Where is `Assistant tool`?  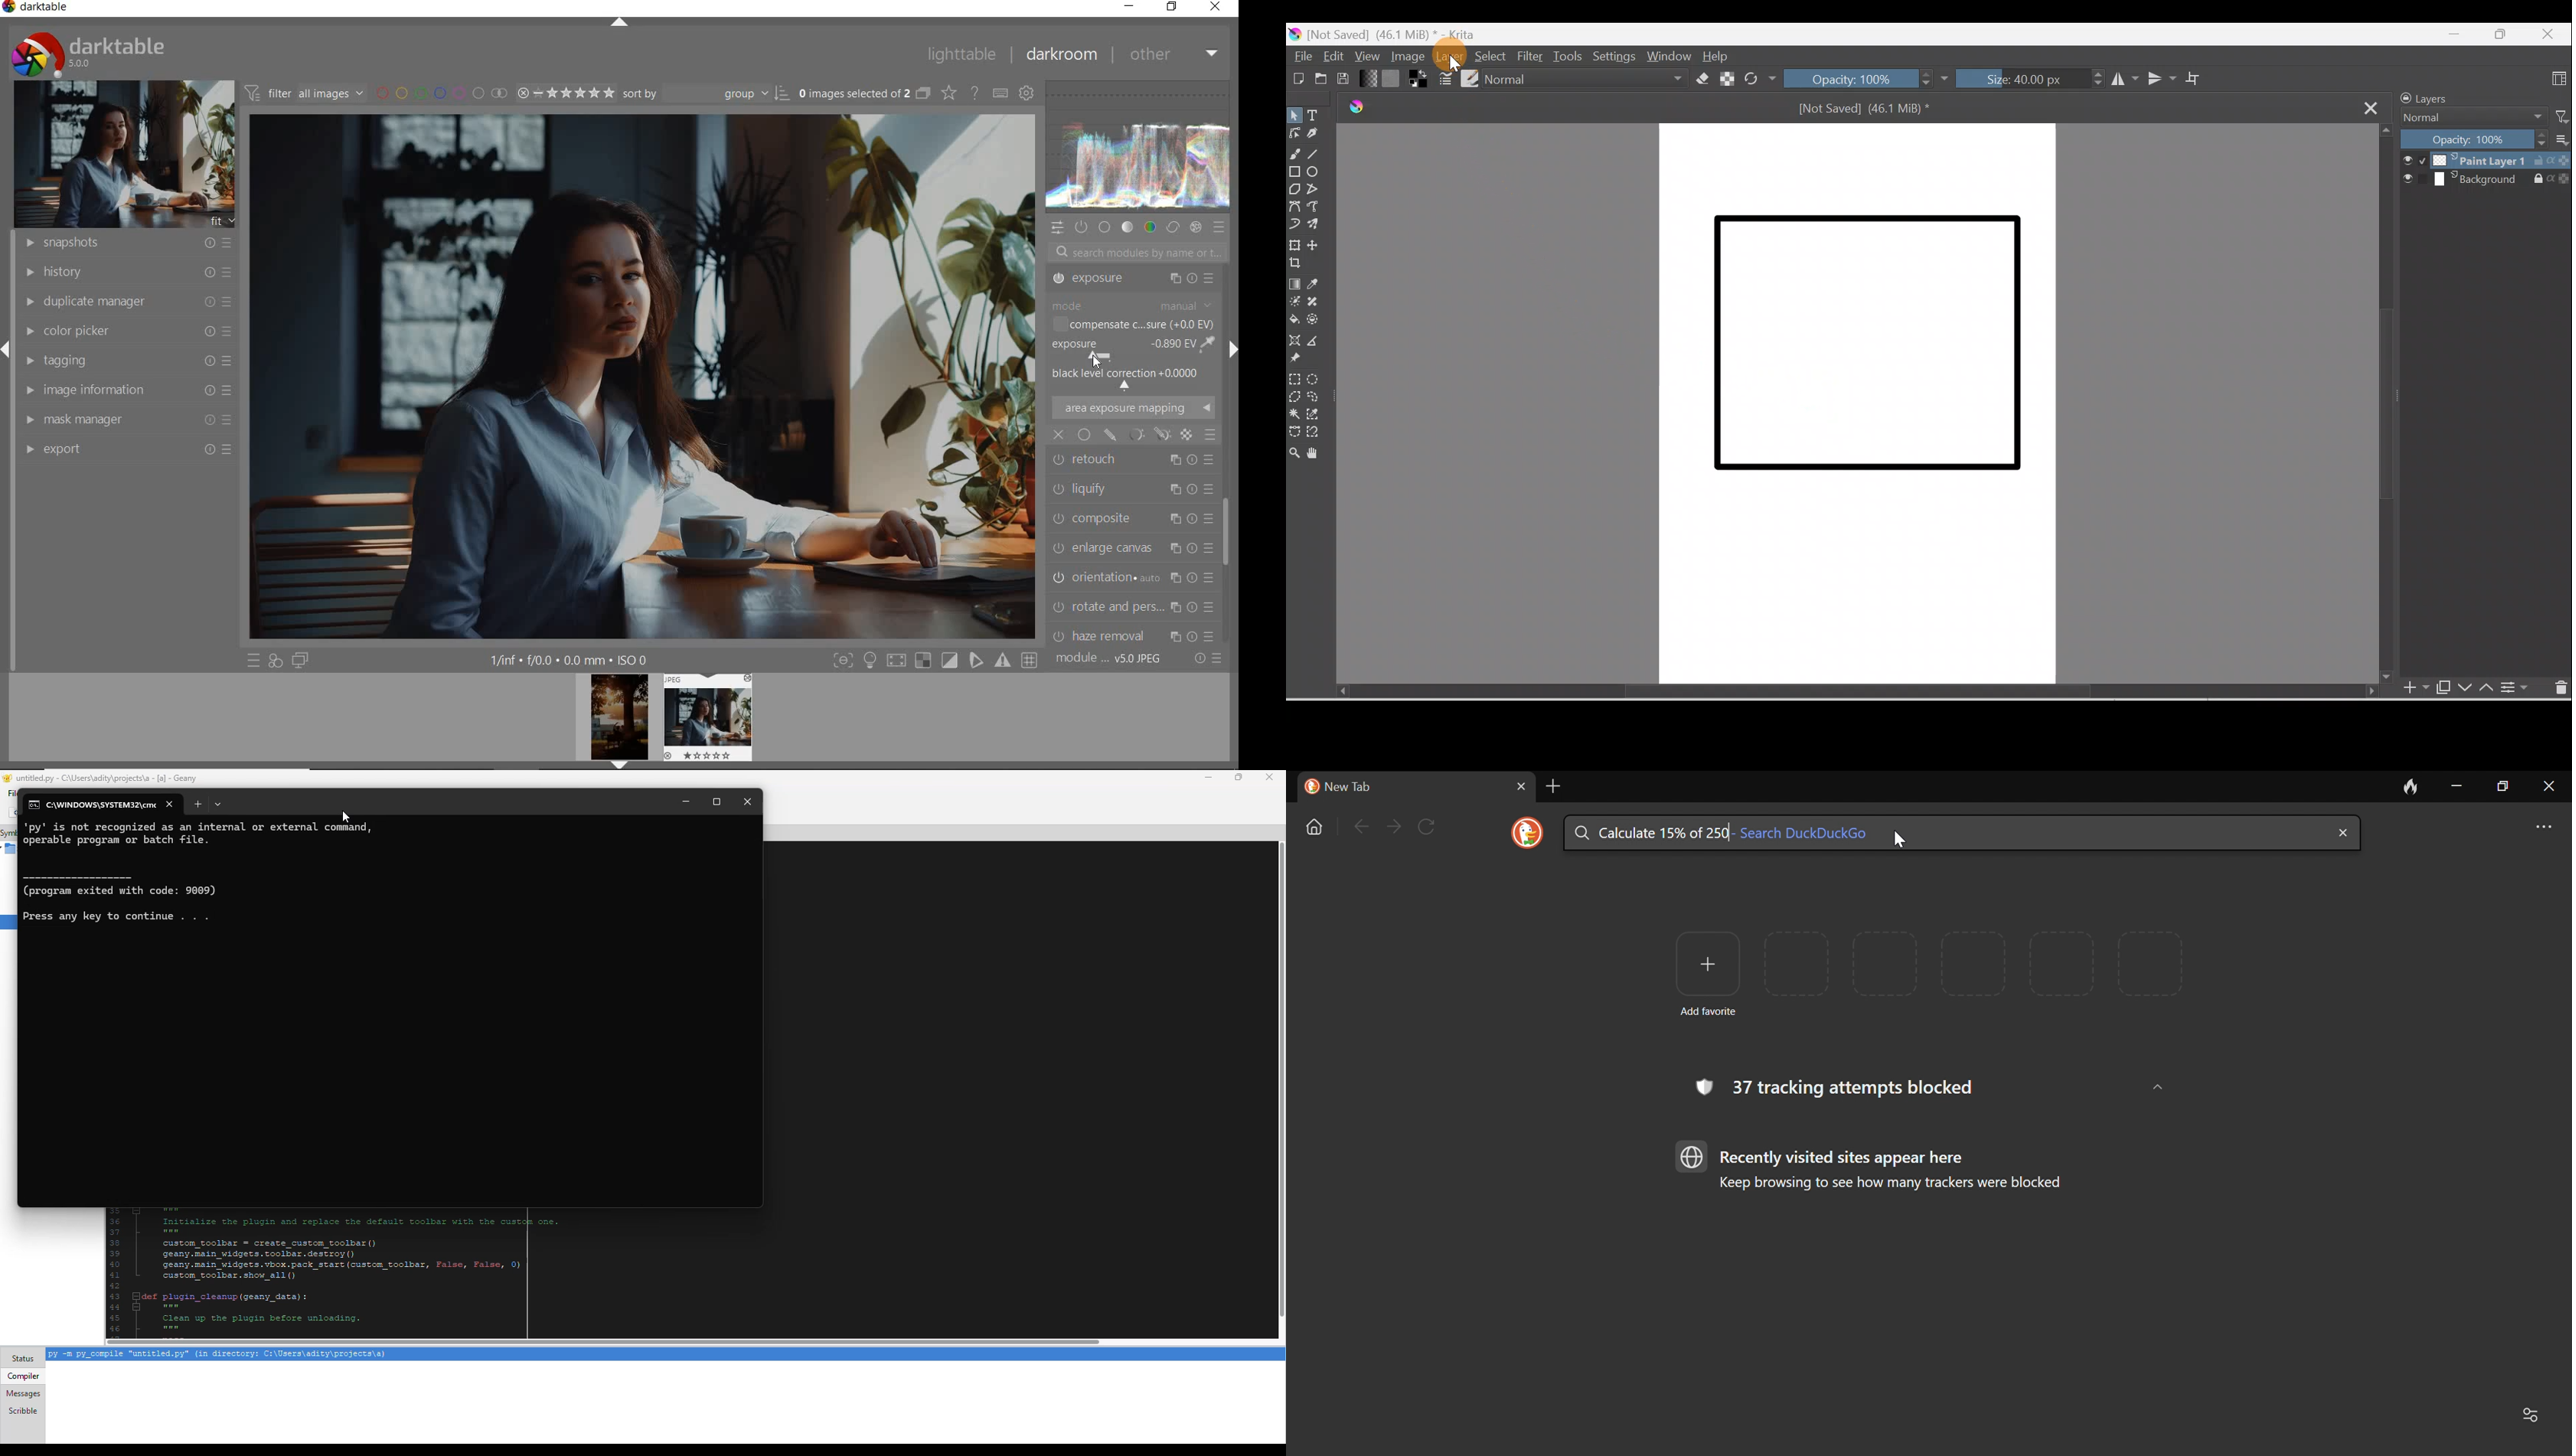 Assistant tool is located at coordinates (1295, 340).